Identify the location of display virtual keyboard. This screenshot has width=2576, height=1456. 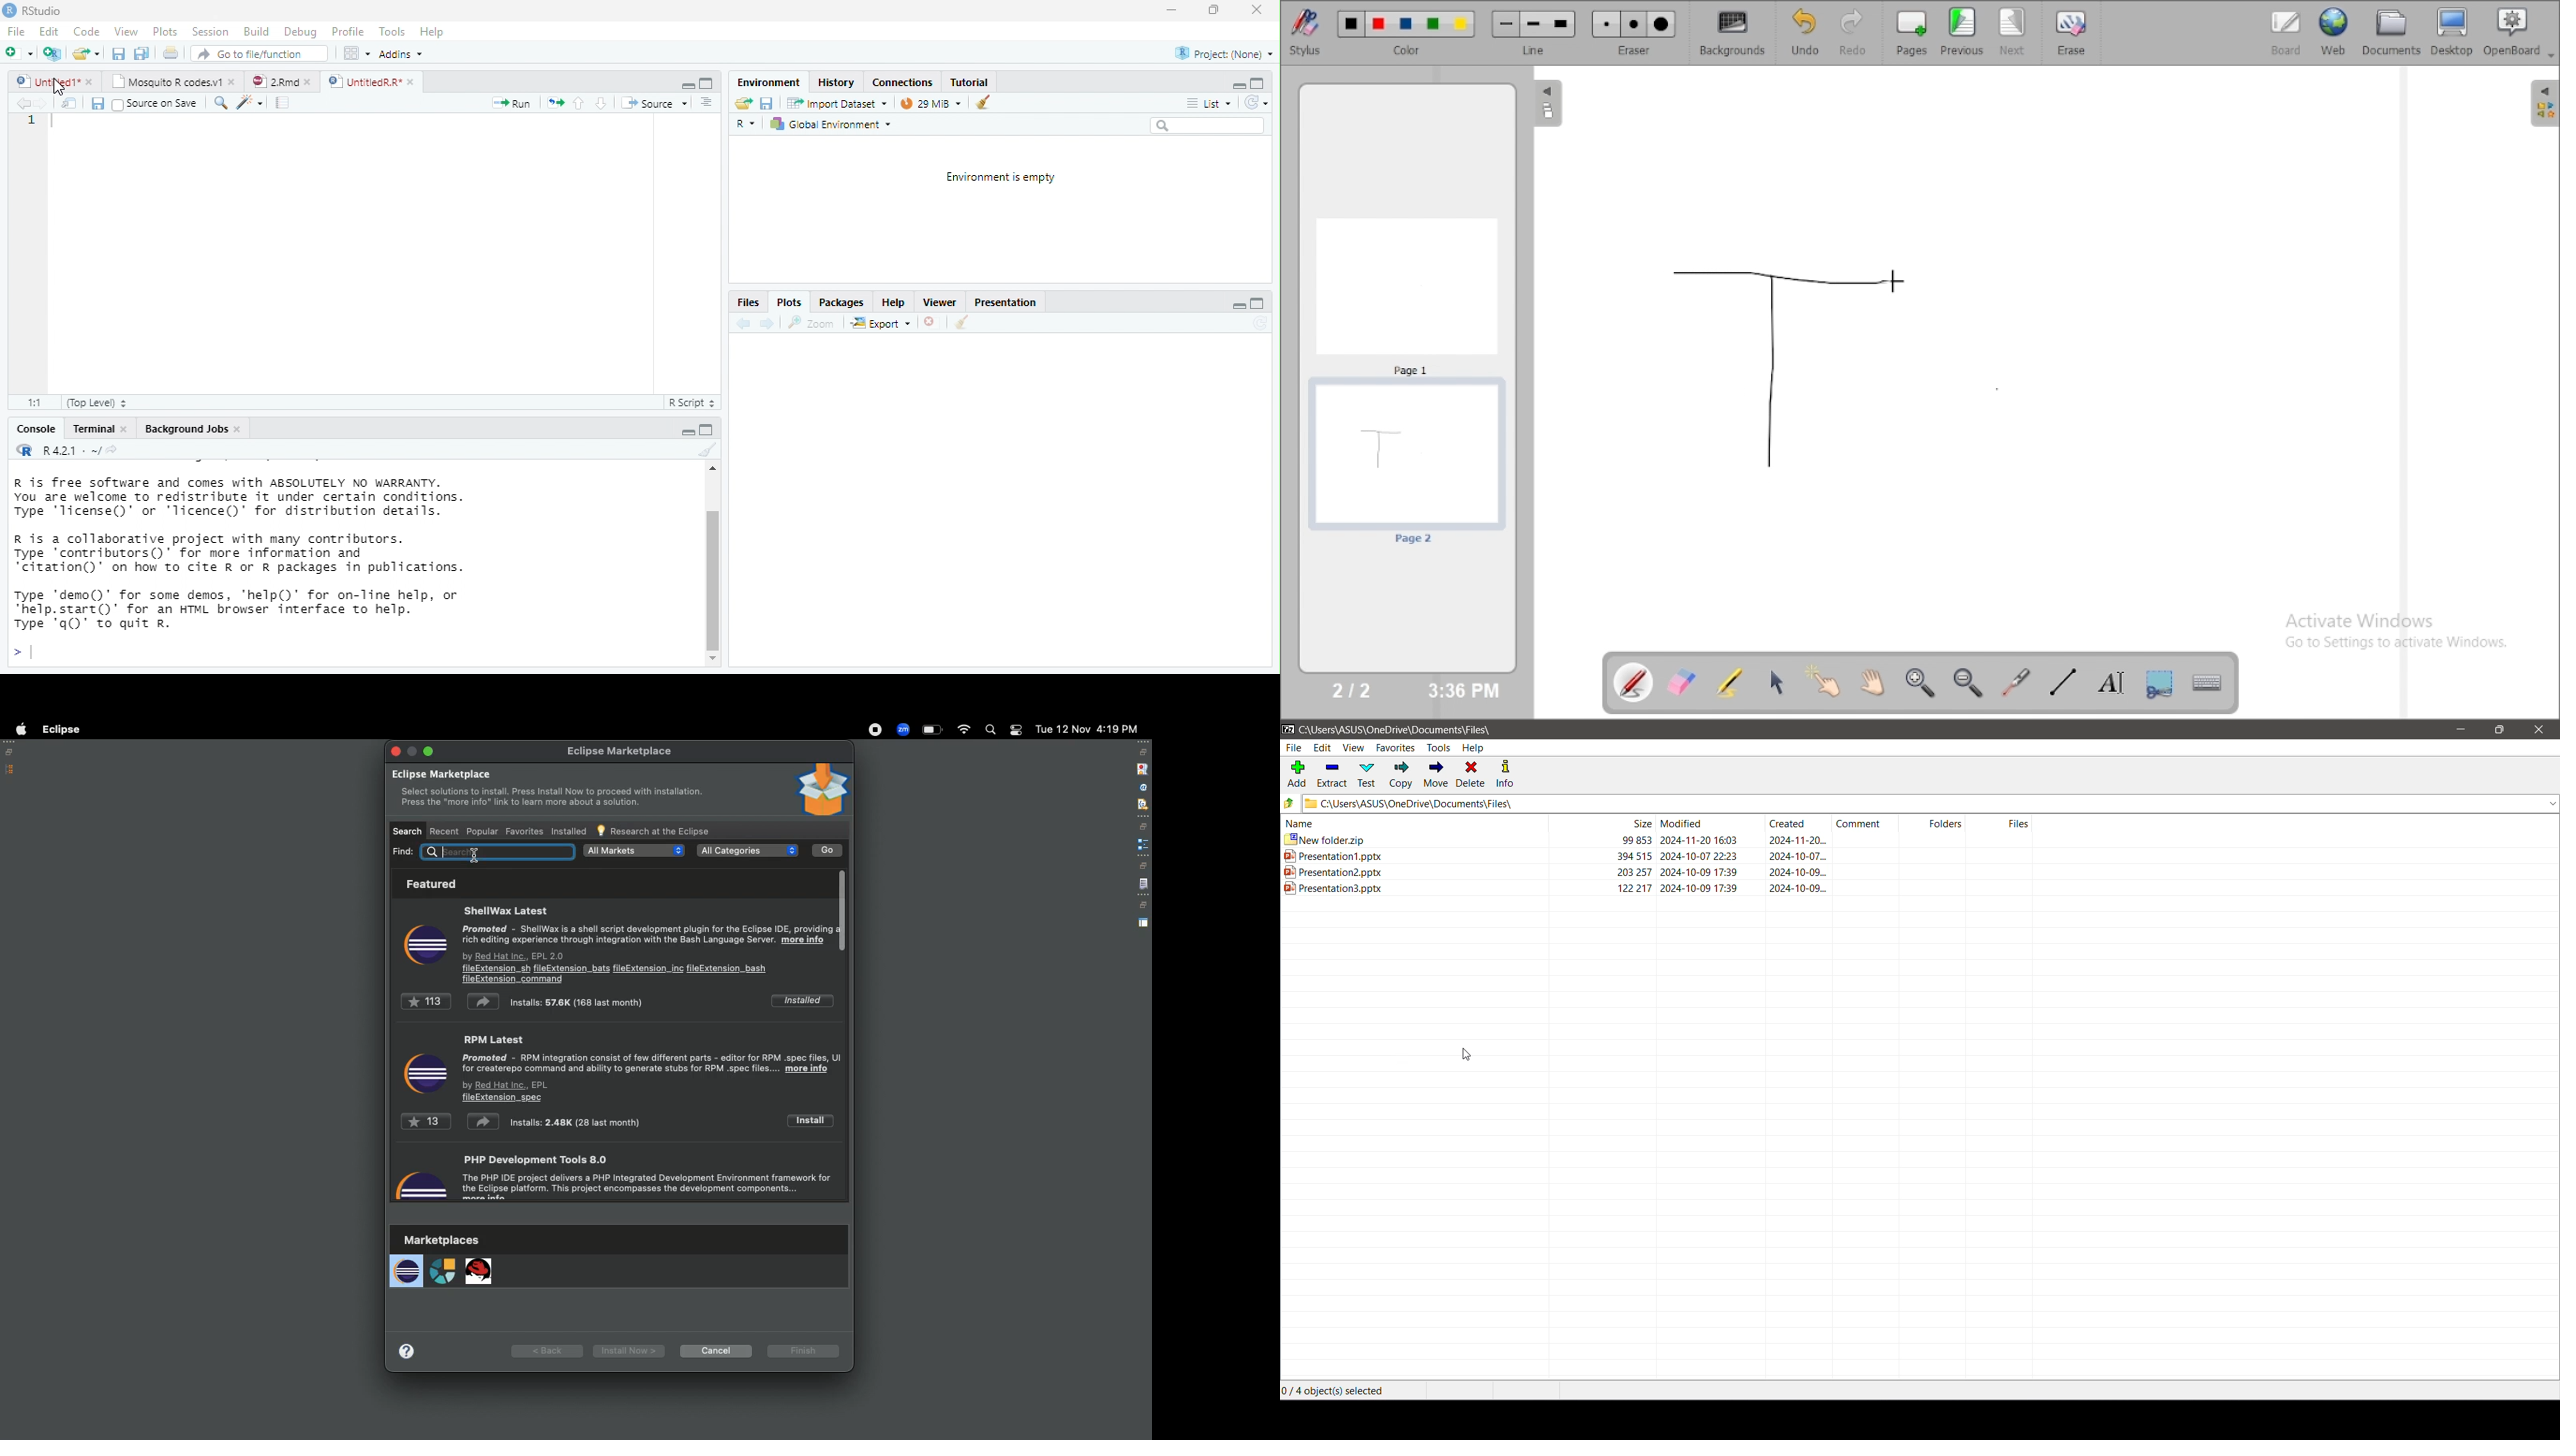
(2206, 682).